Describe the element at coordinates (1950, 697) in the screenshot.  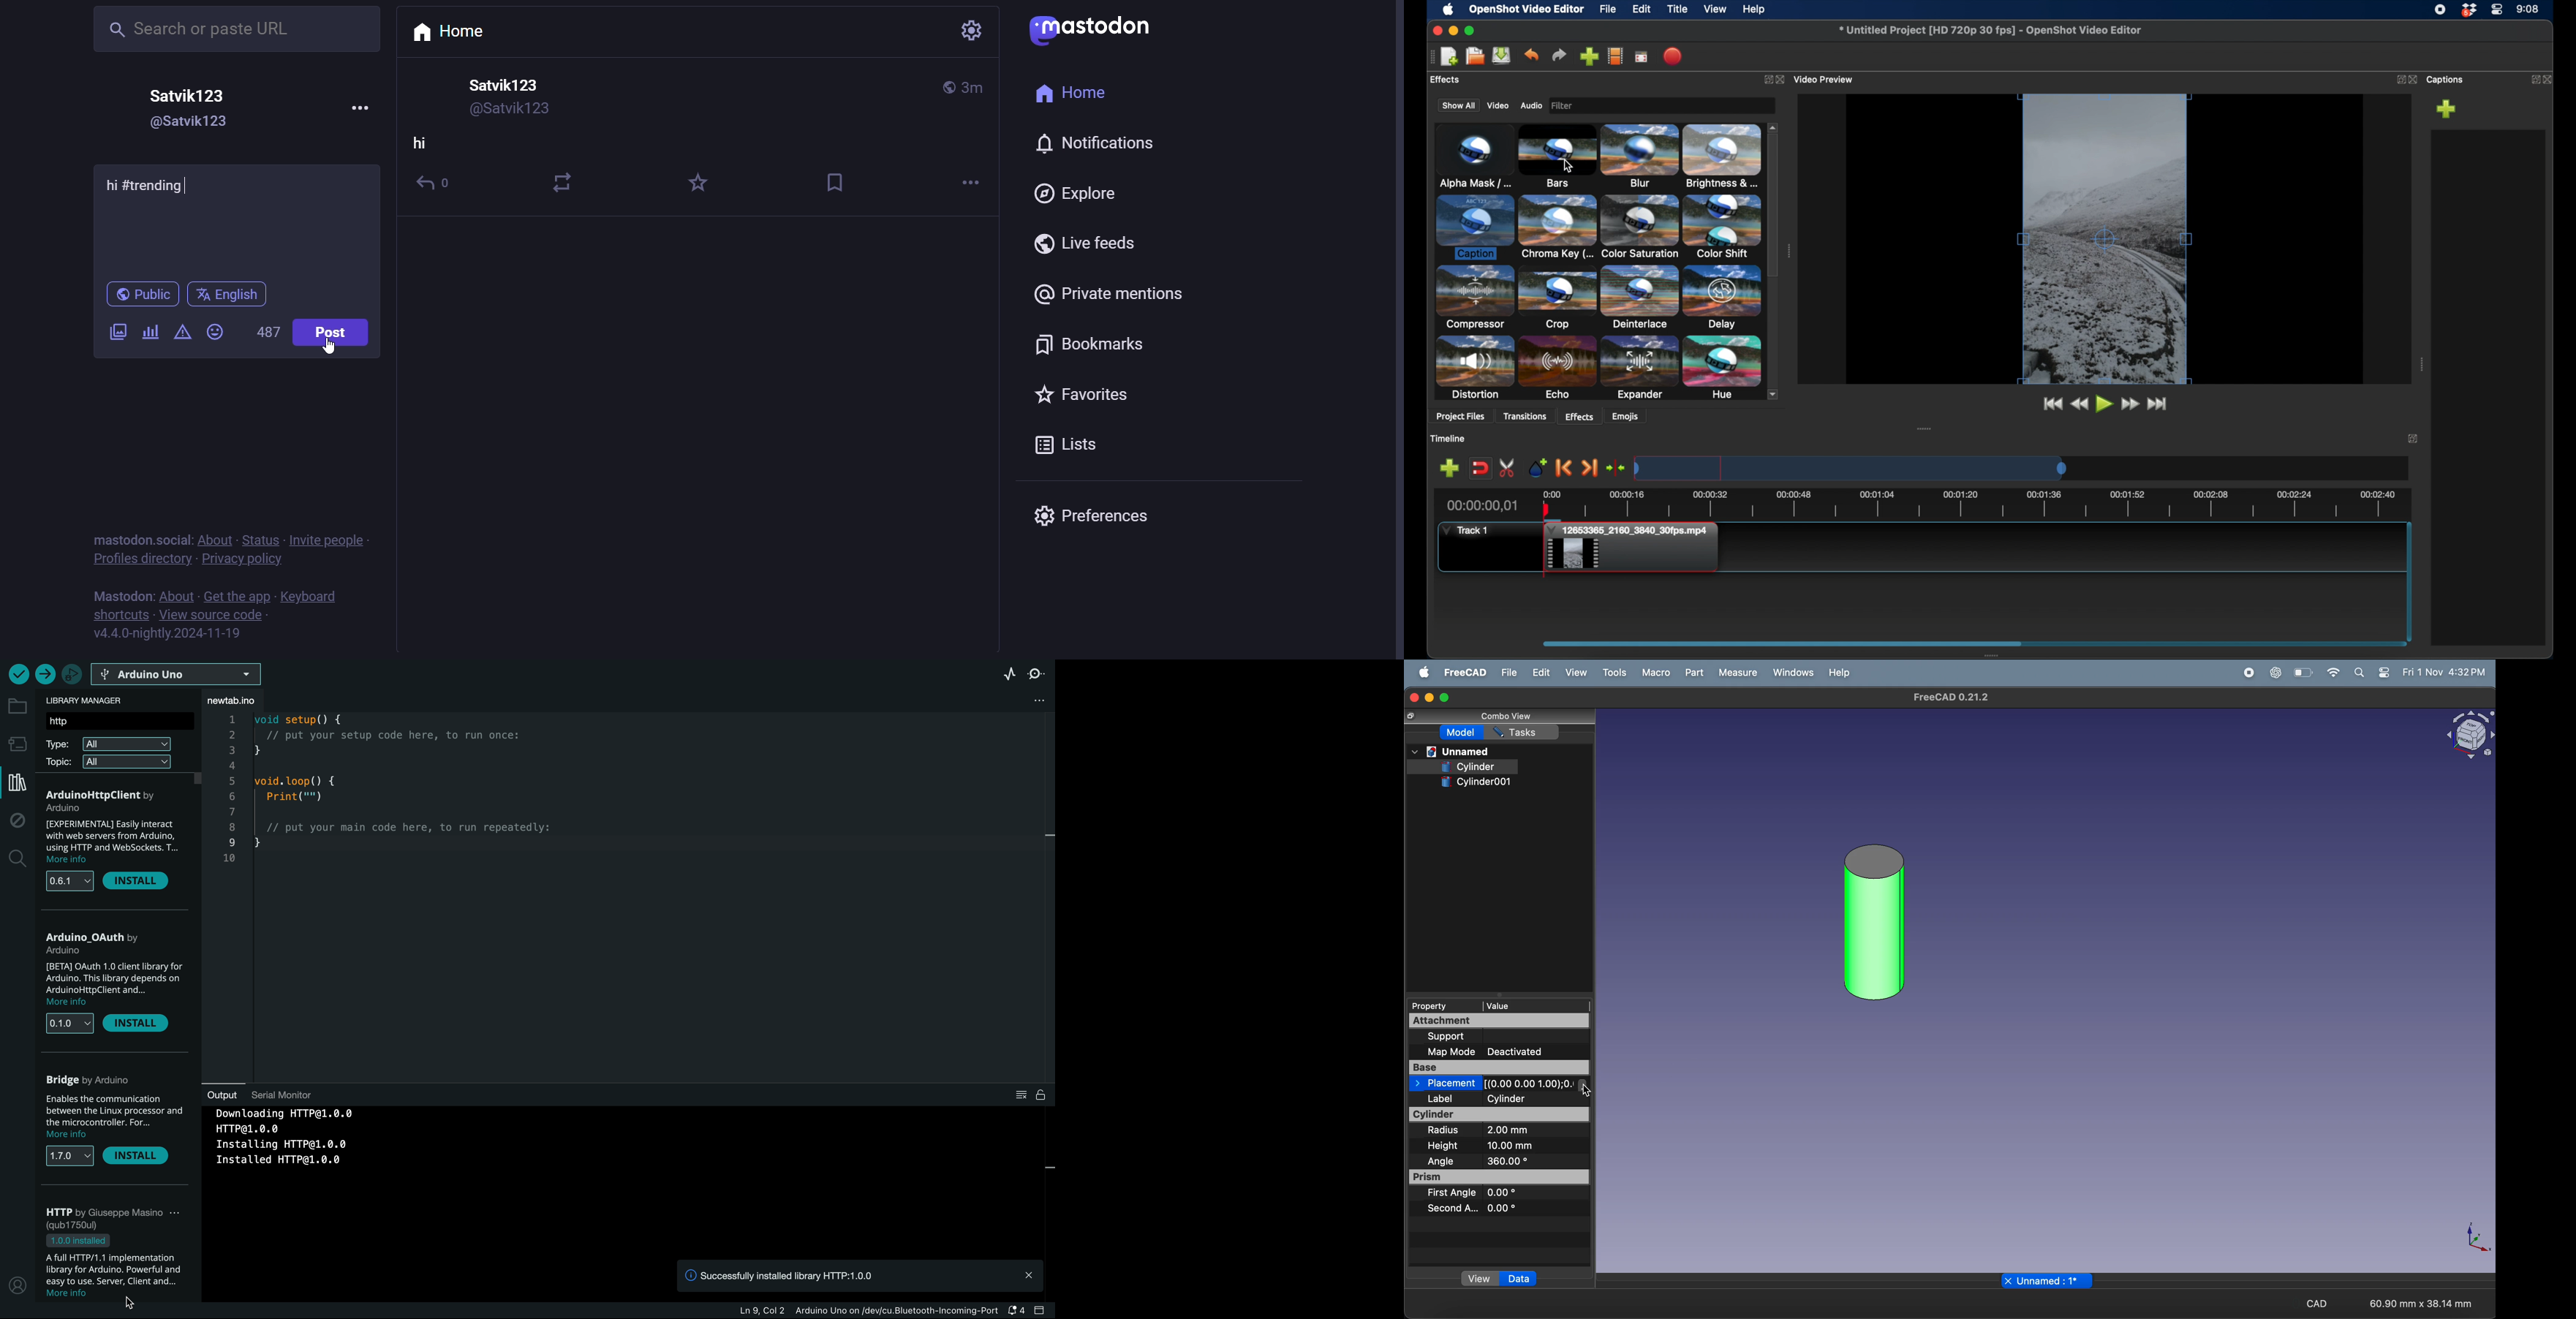
I see `freeCad  0.21.2` at that location.